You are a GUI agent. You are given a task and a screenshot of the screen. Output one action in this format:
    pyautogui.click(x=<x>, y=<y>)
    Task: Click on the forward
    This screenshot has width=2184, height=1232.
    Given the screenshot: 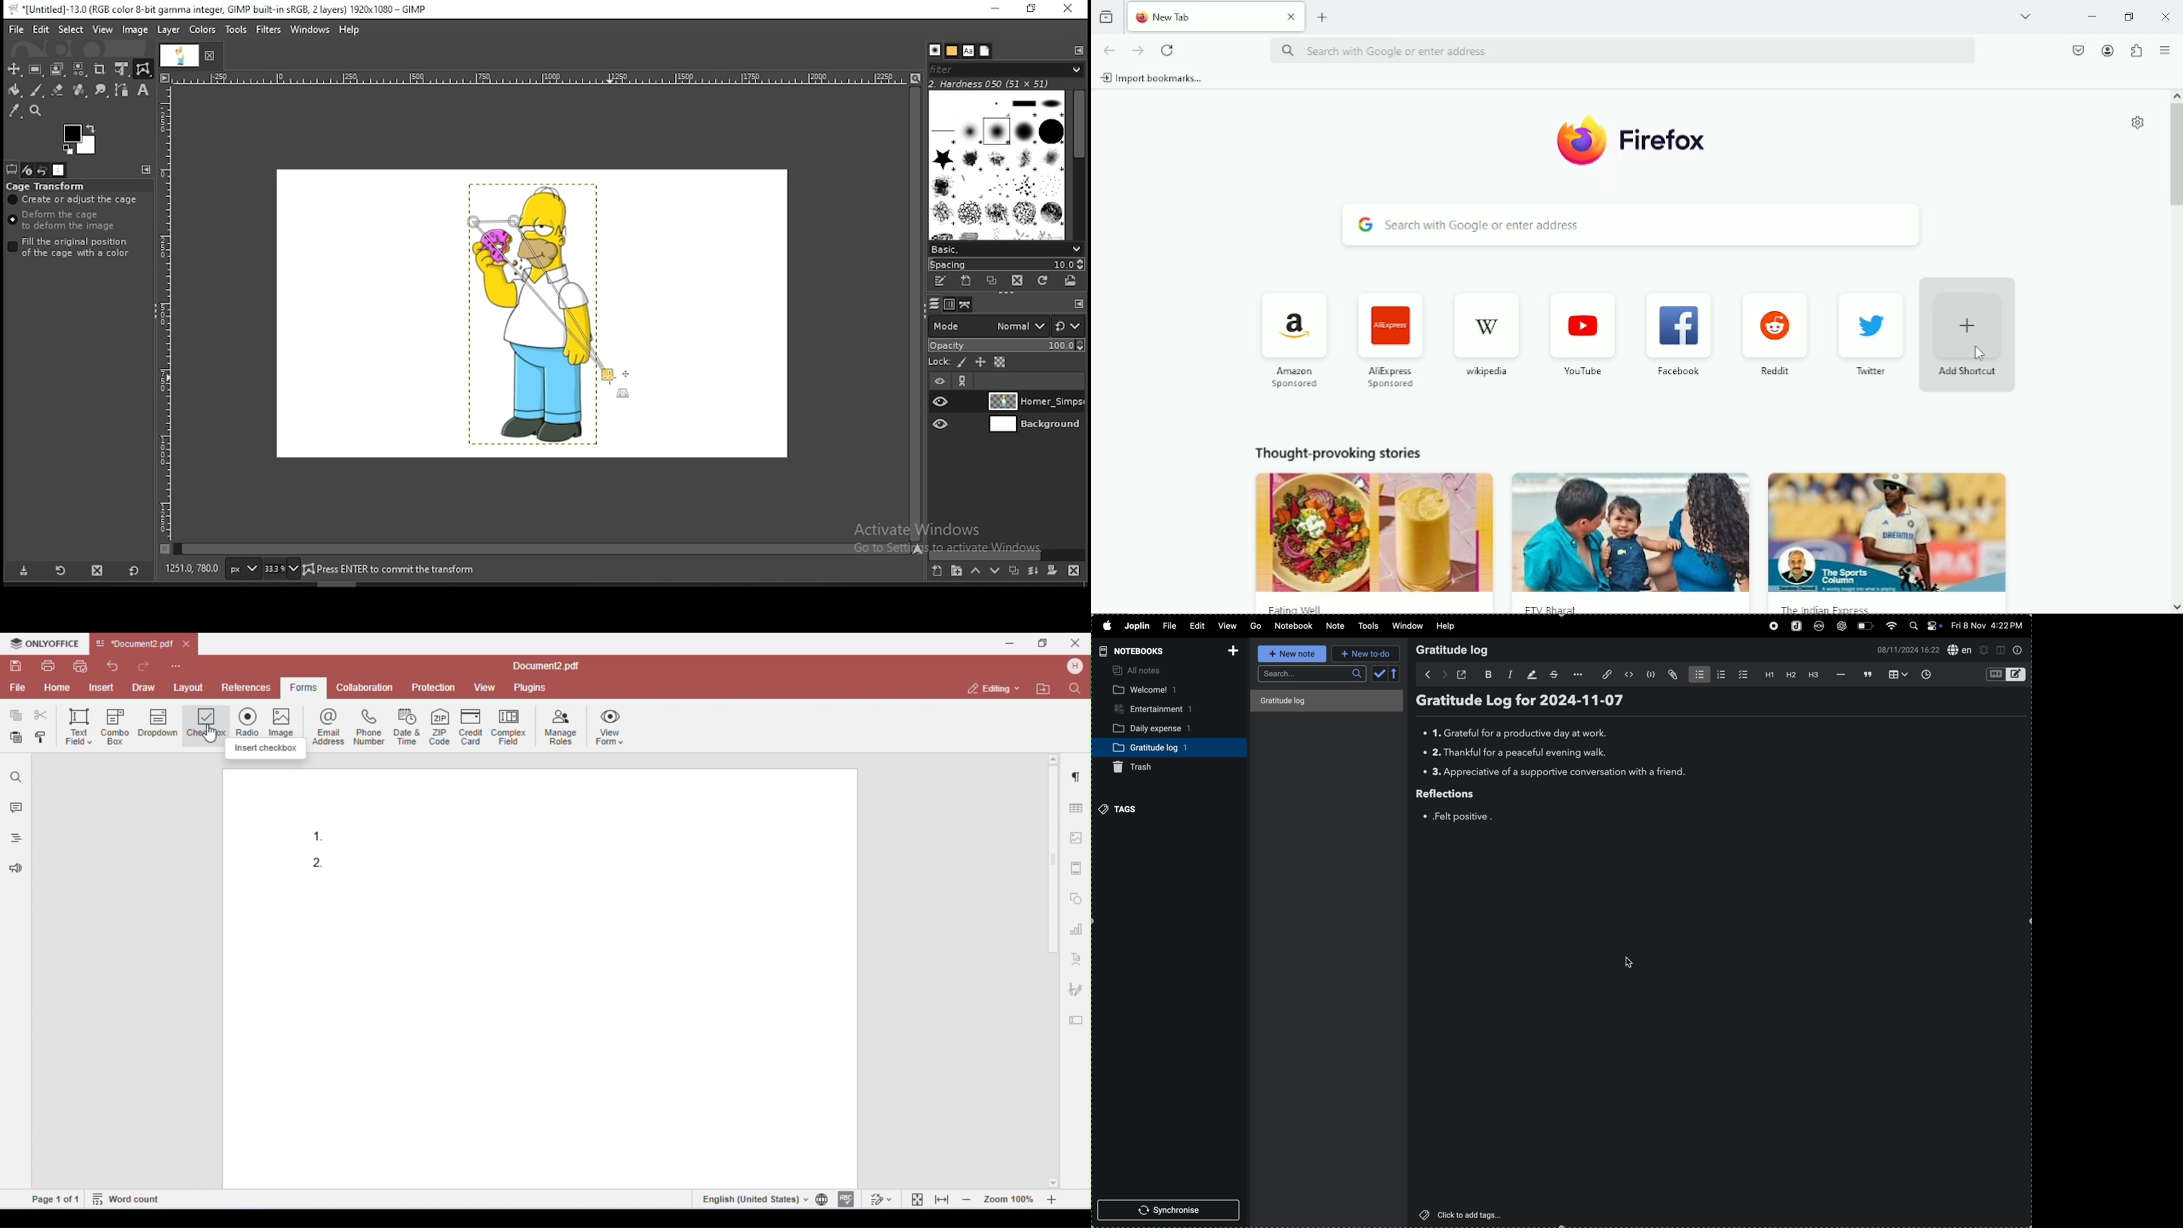 What is the action you would take?
    pyautogui.click(x=1443, y=675)
    